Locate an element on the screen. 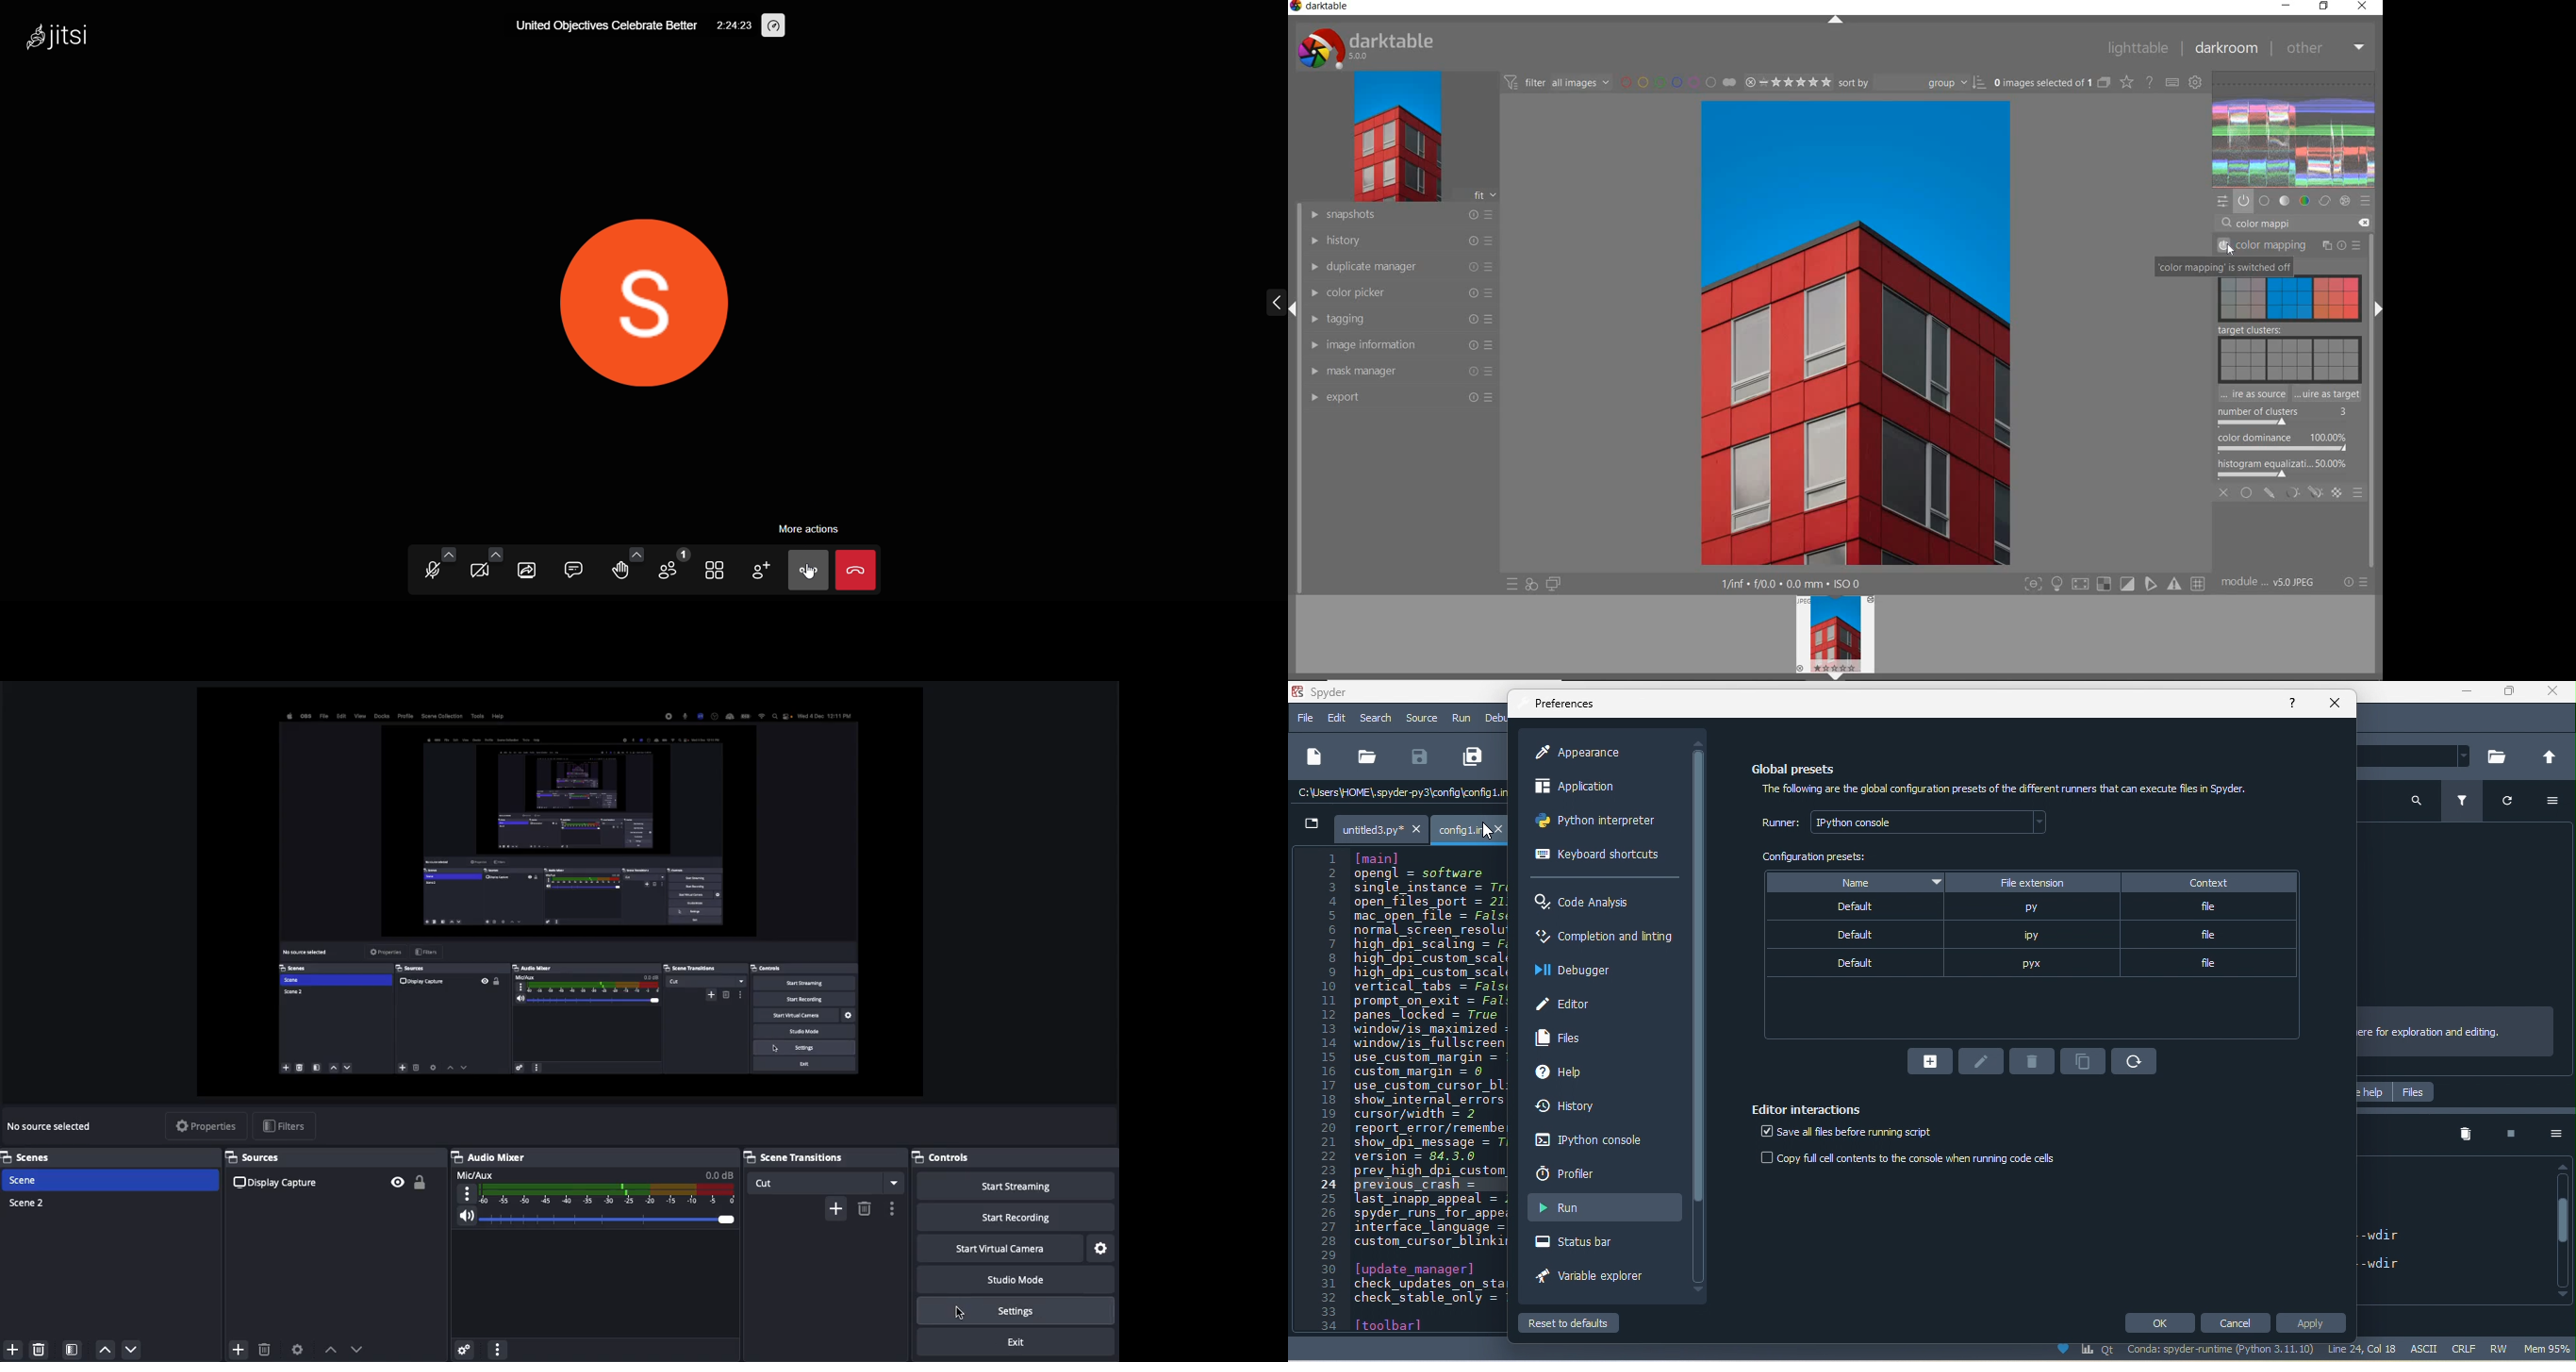 This screenshot has width=2576, height=1372. open is located at coordinates (1364, 756).